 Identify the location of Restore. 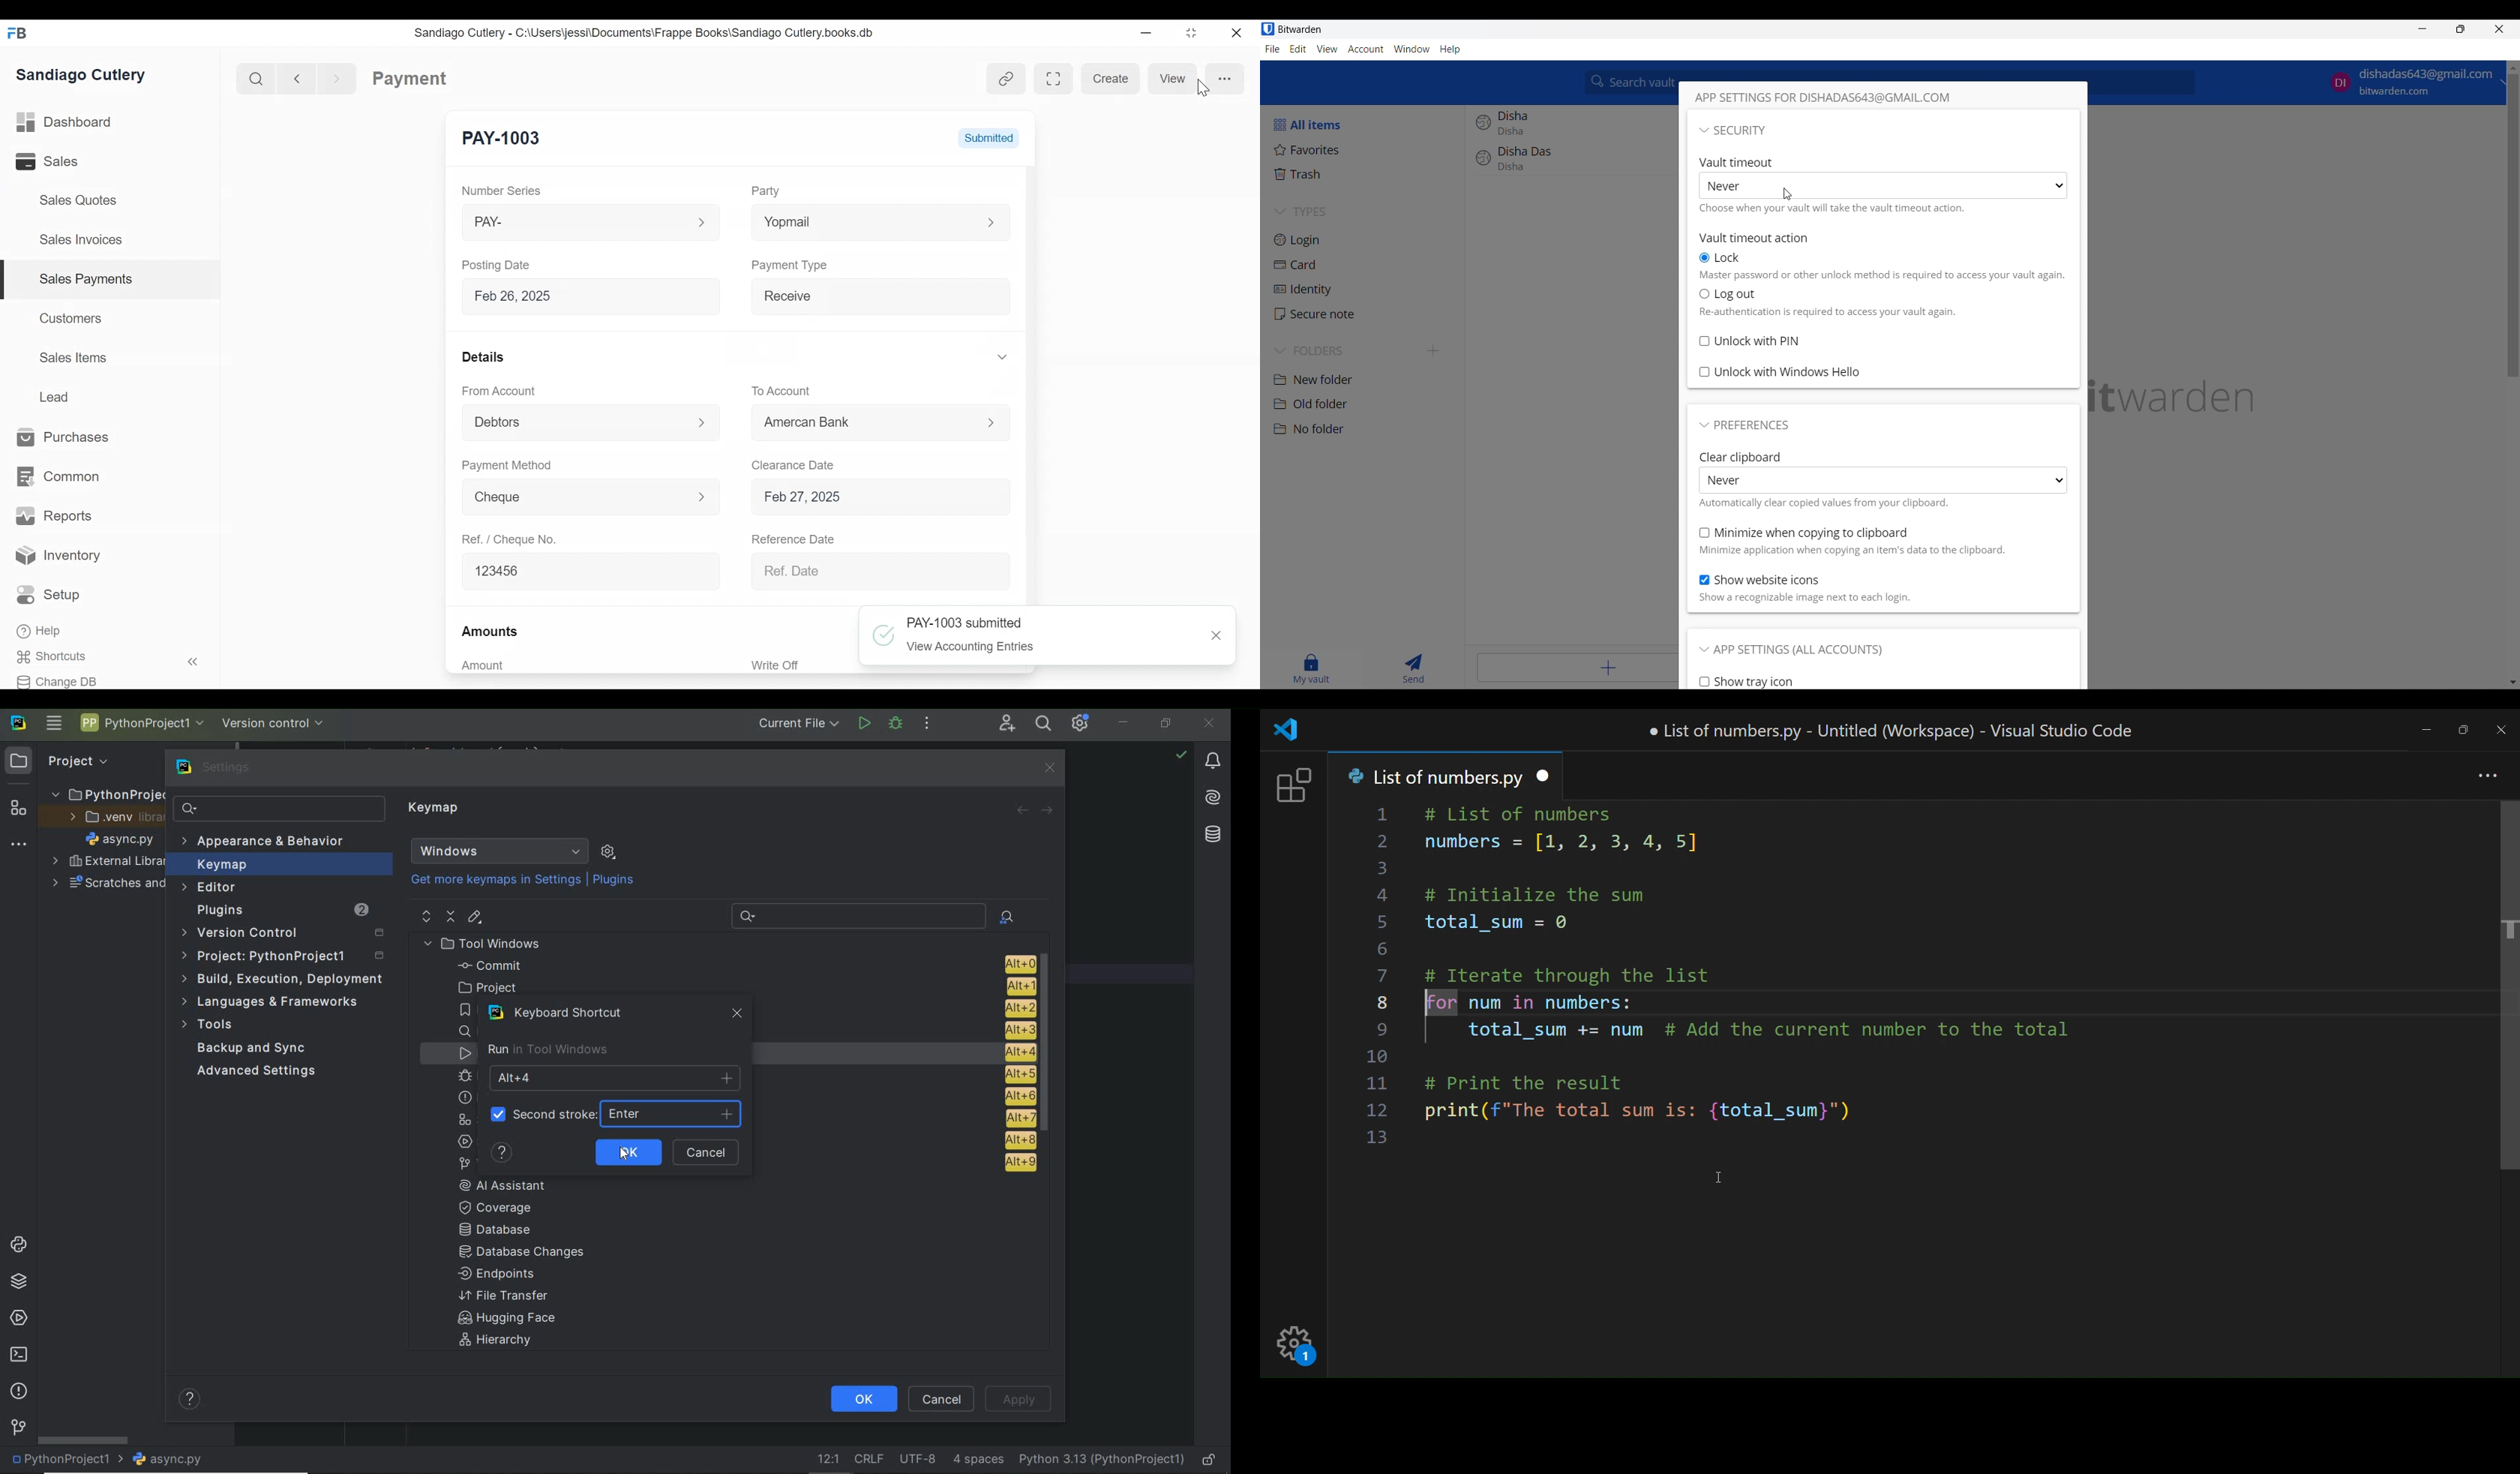
(1191, 34).